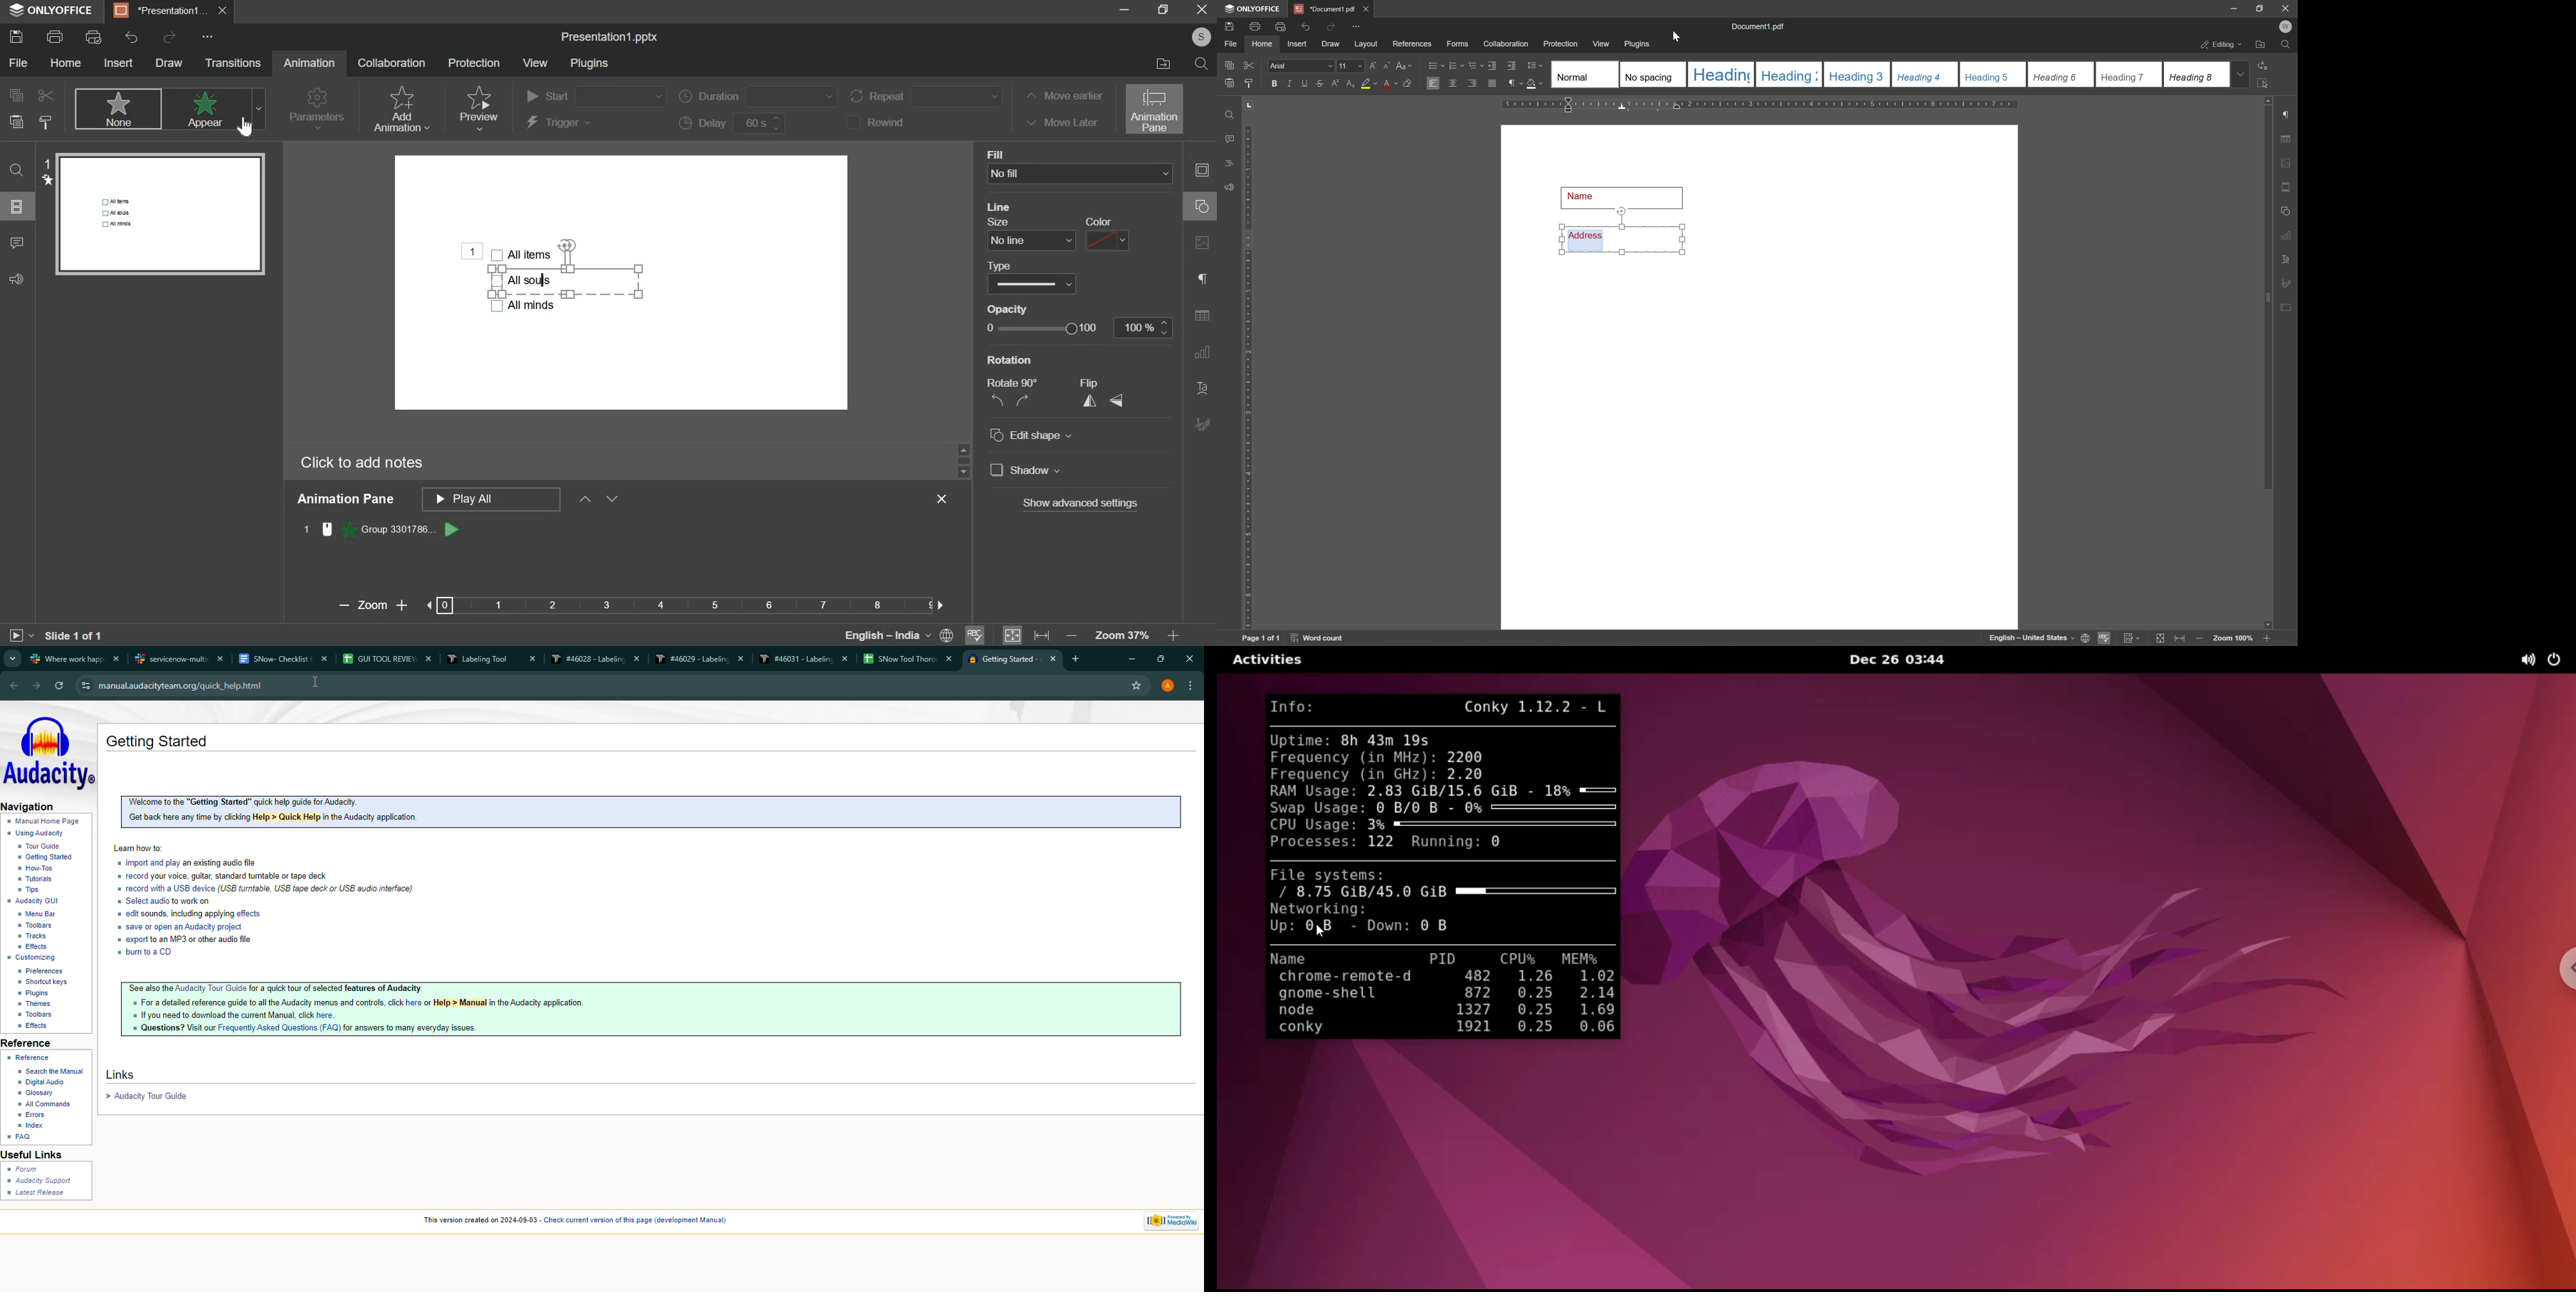 Image resolution: width=2576 pixels, height=1316 pixels. Describe the element at coordinates (142, 914) in the screenshot. I see `edit sounds` at that location.